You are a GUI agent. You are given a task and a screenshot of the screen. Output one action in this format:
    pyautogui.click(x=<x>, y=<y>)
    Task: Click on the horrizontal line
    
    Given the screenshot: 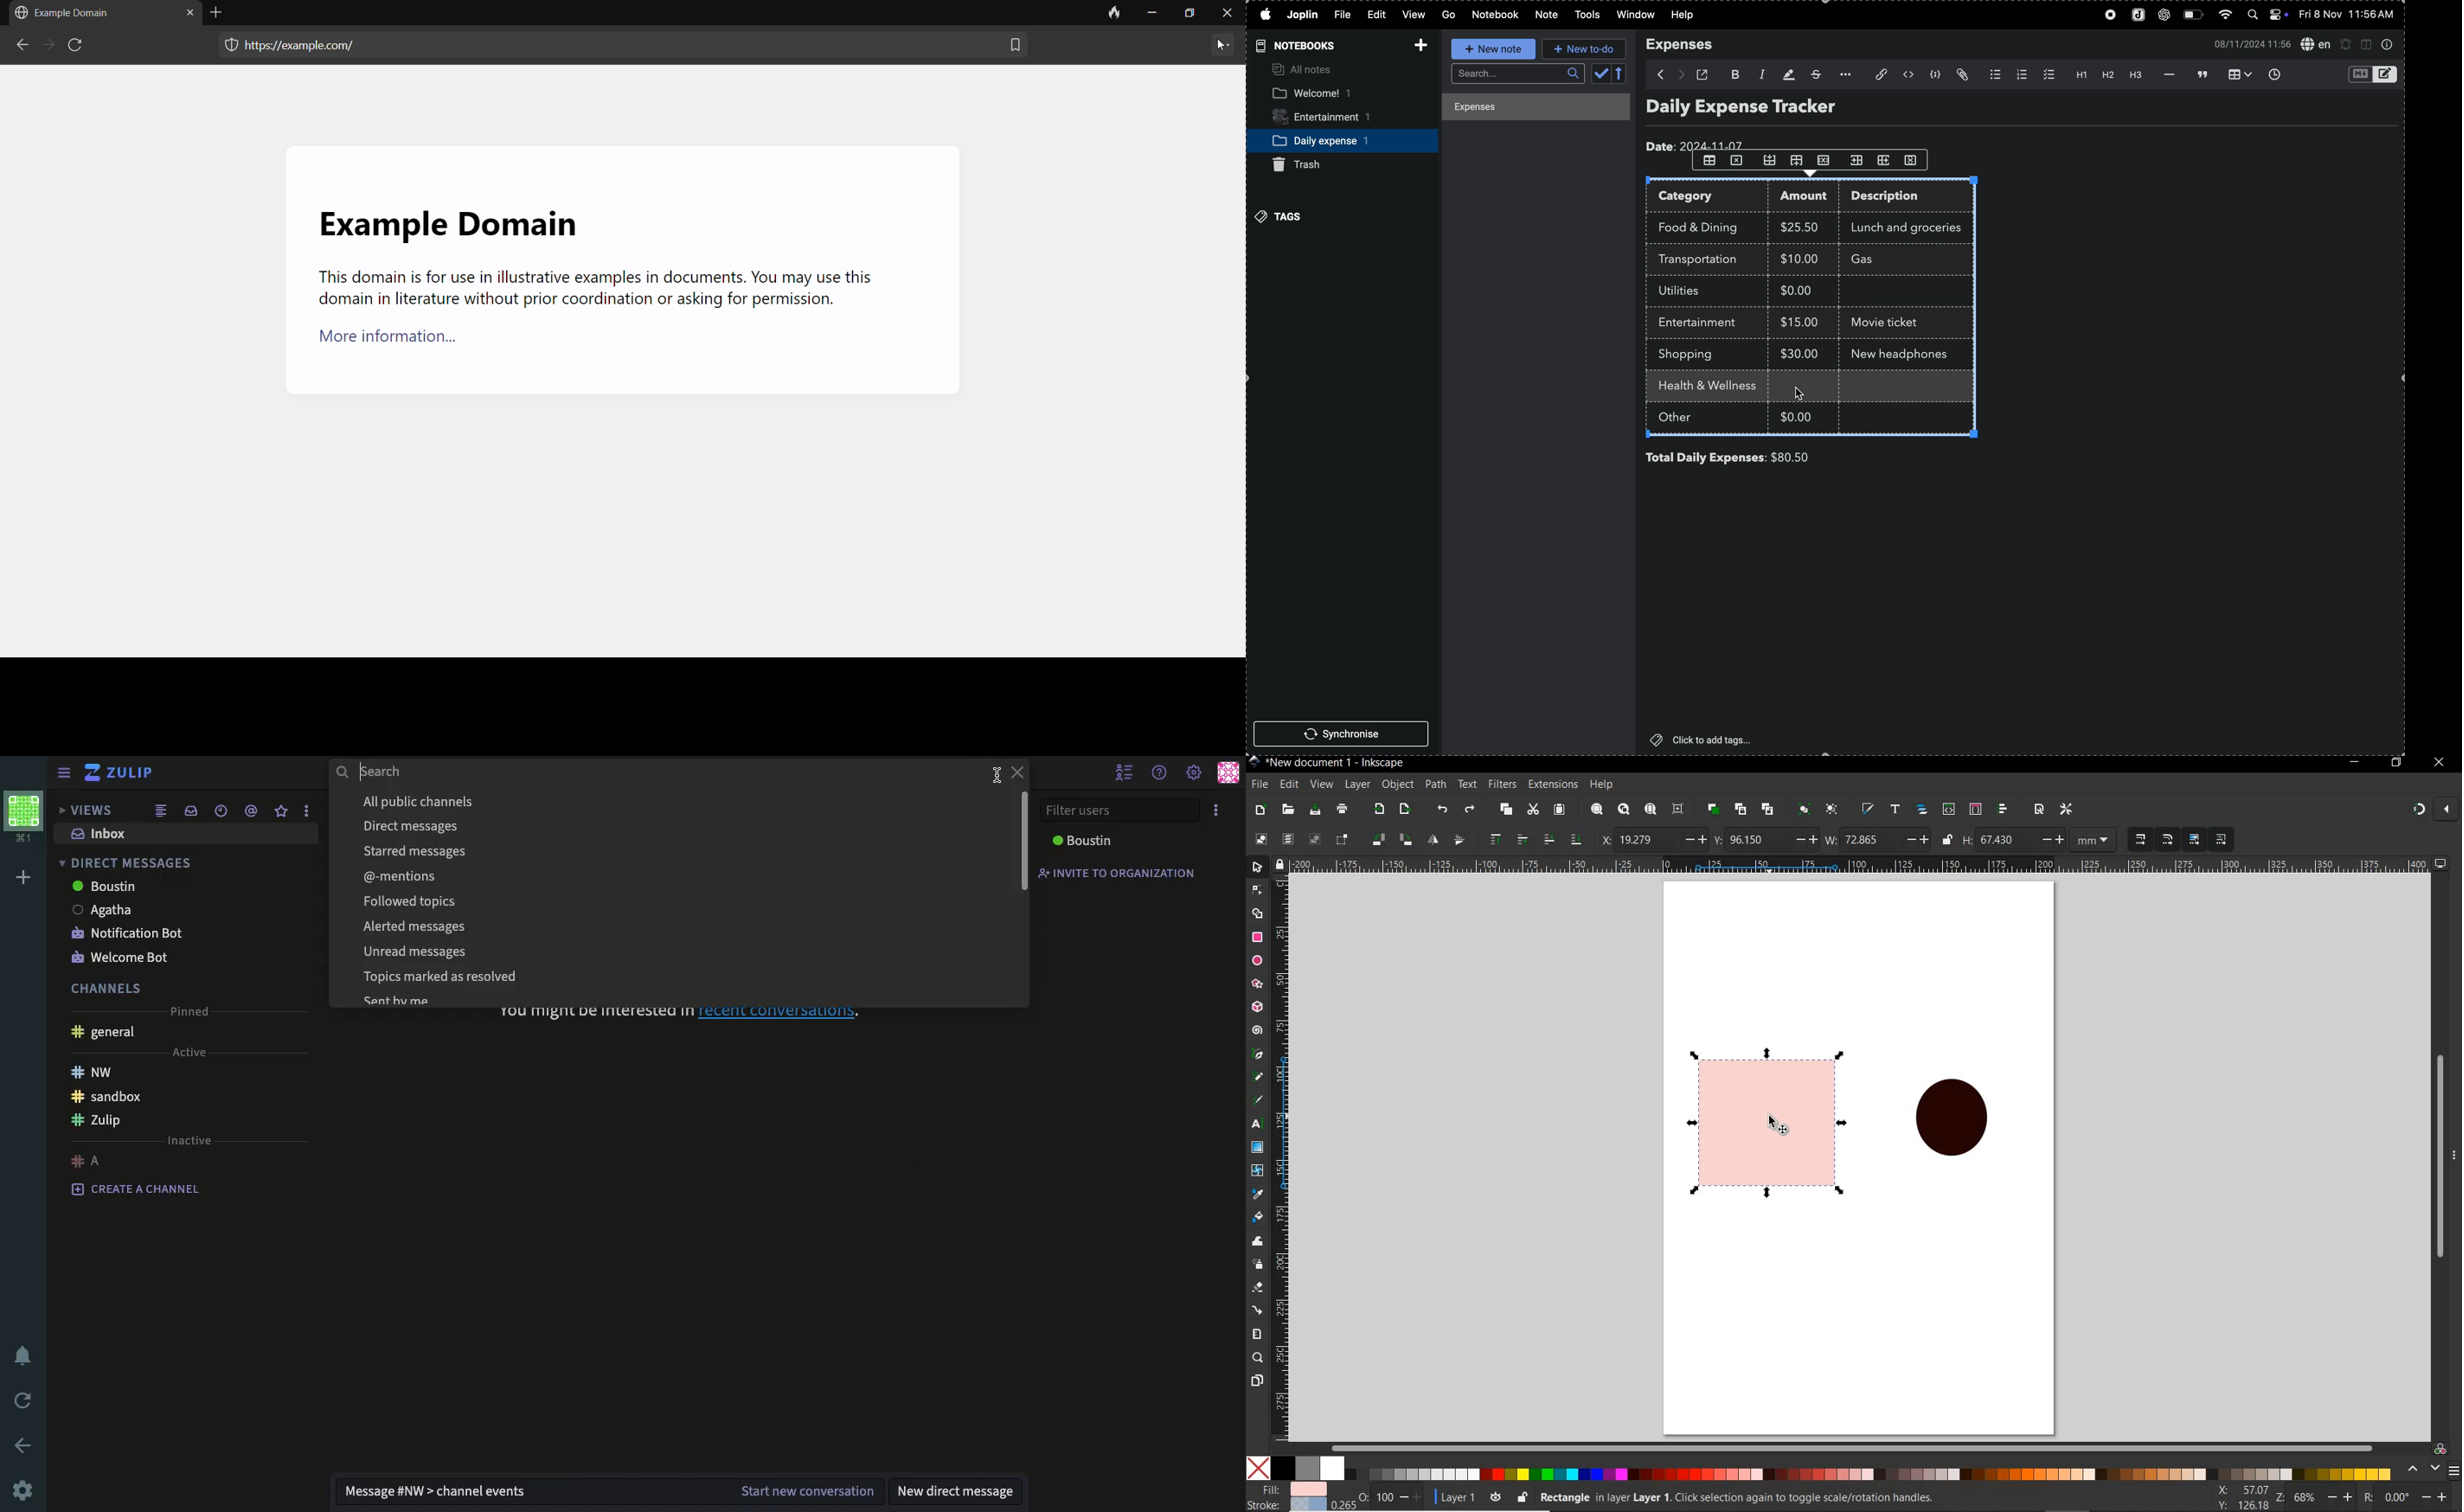 What is the action you would take?
    pyautogui.click(x=2166, y=74)
    